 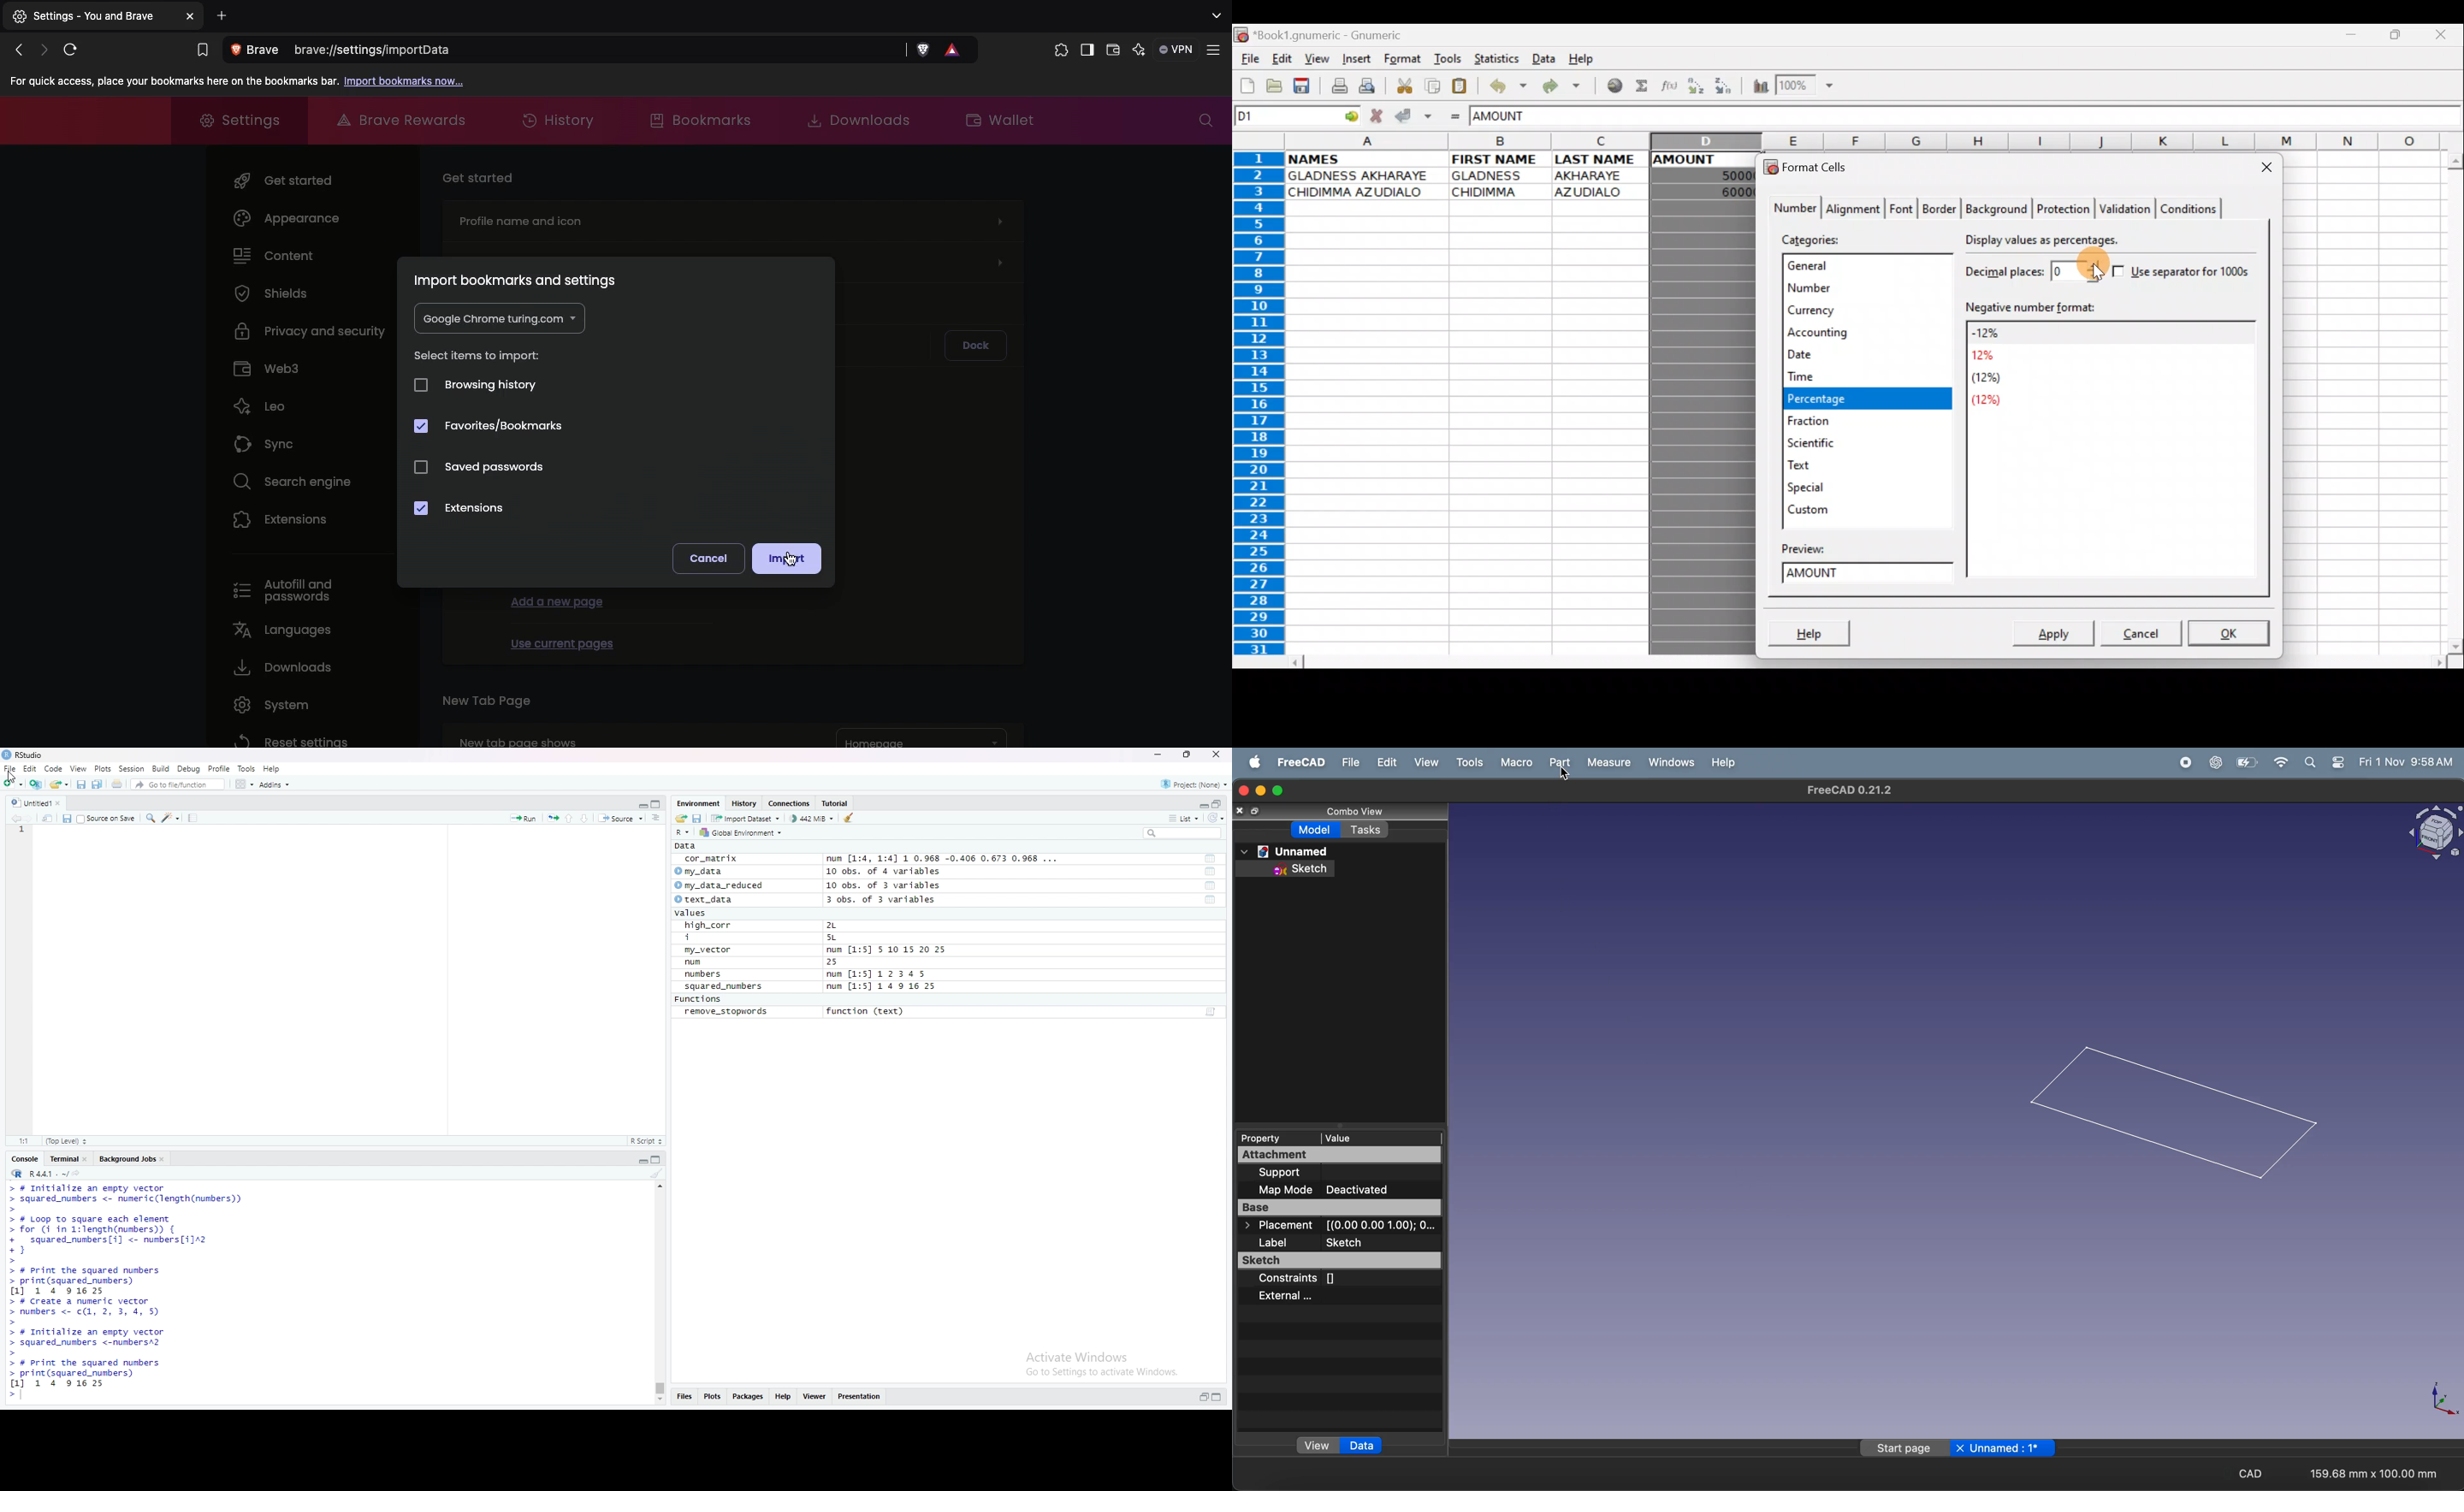 I want to click on New File, so click(x=12, y=784).